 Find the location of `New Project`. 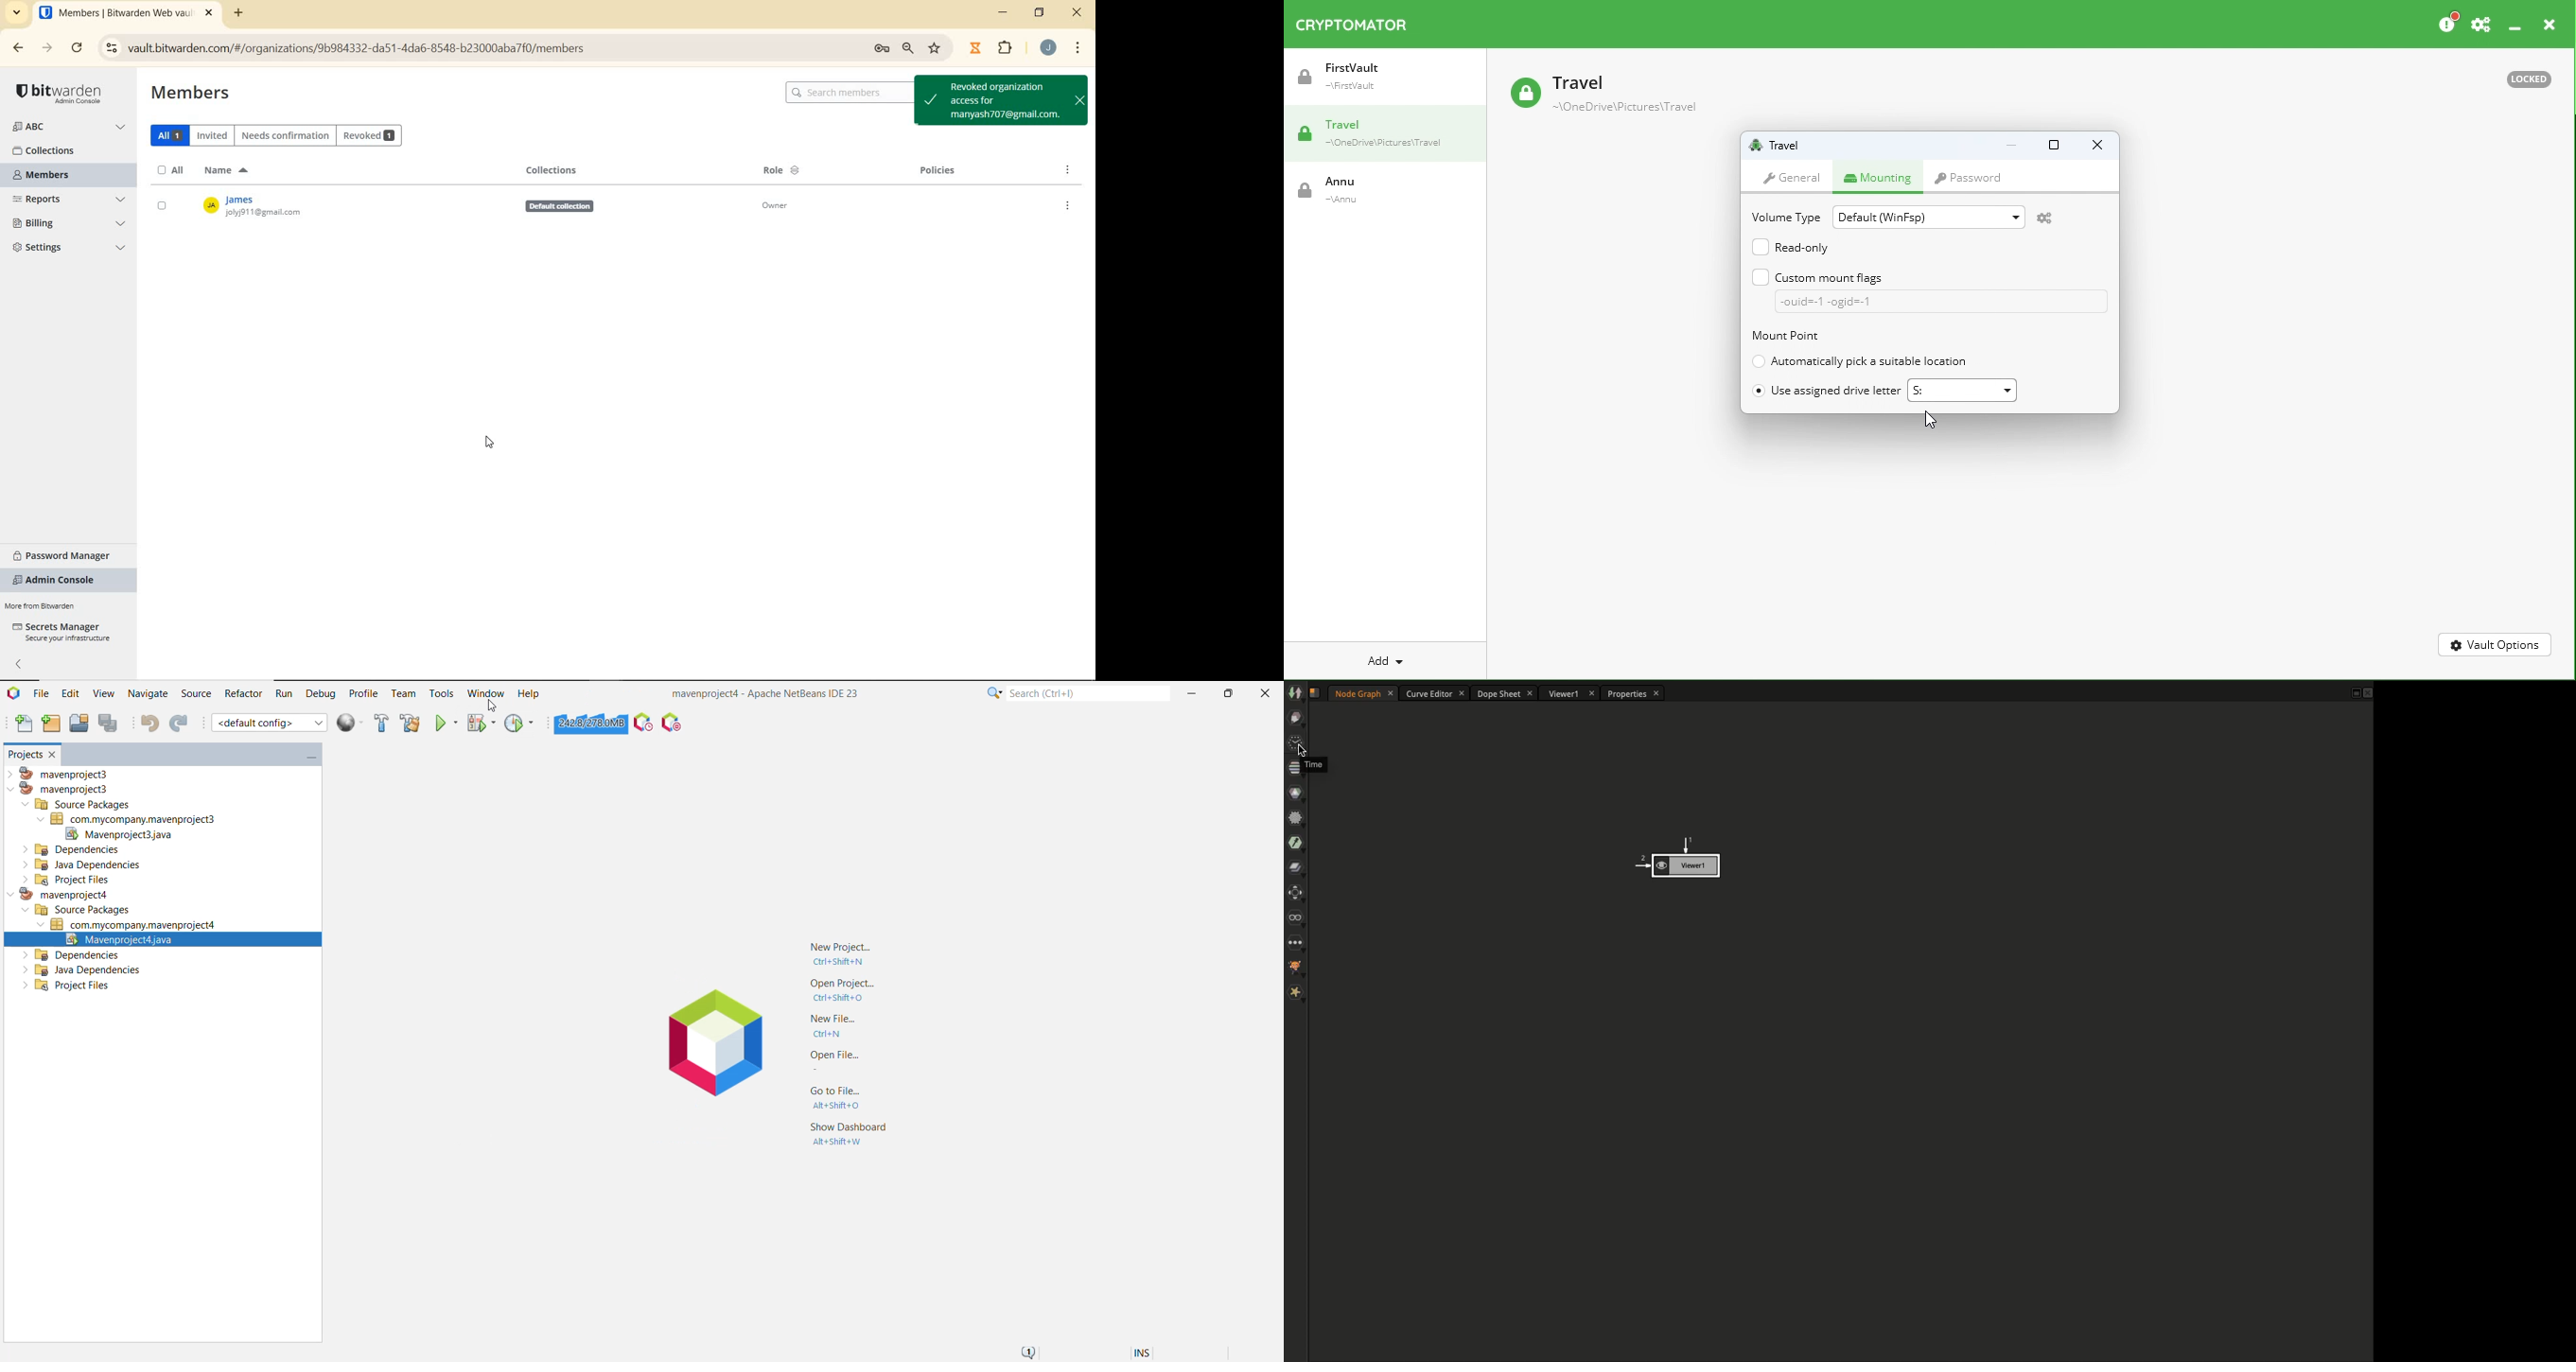

New Project is located at coordinates (848, 949).